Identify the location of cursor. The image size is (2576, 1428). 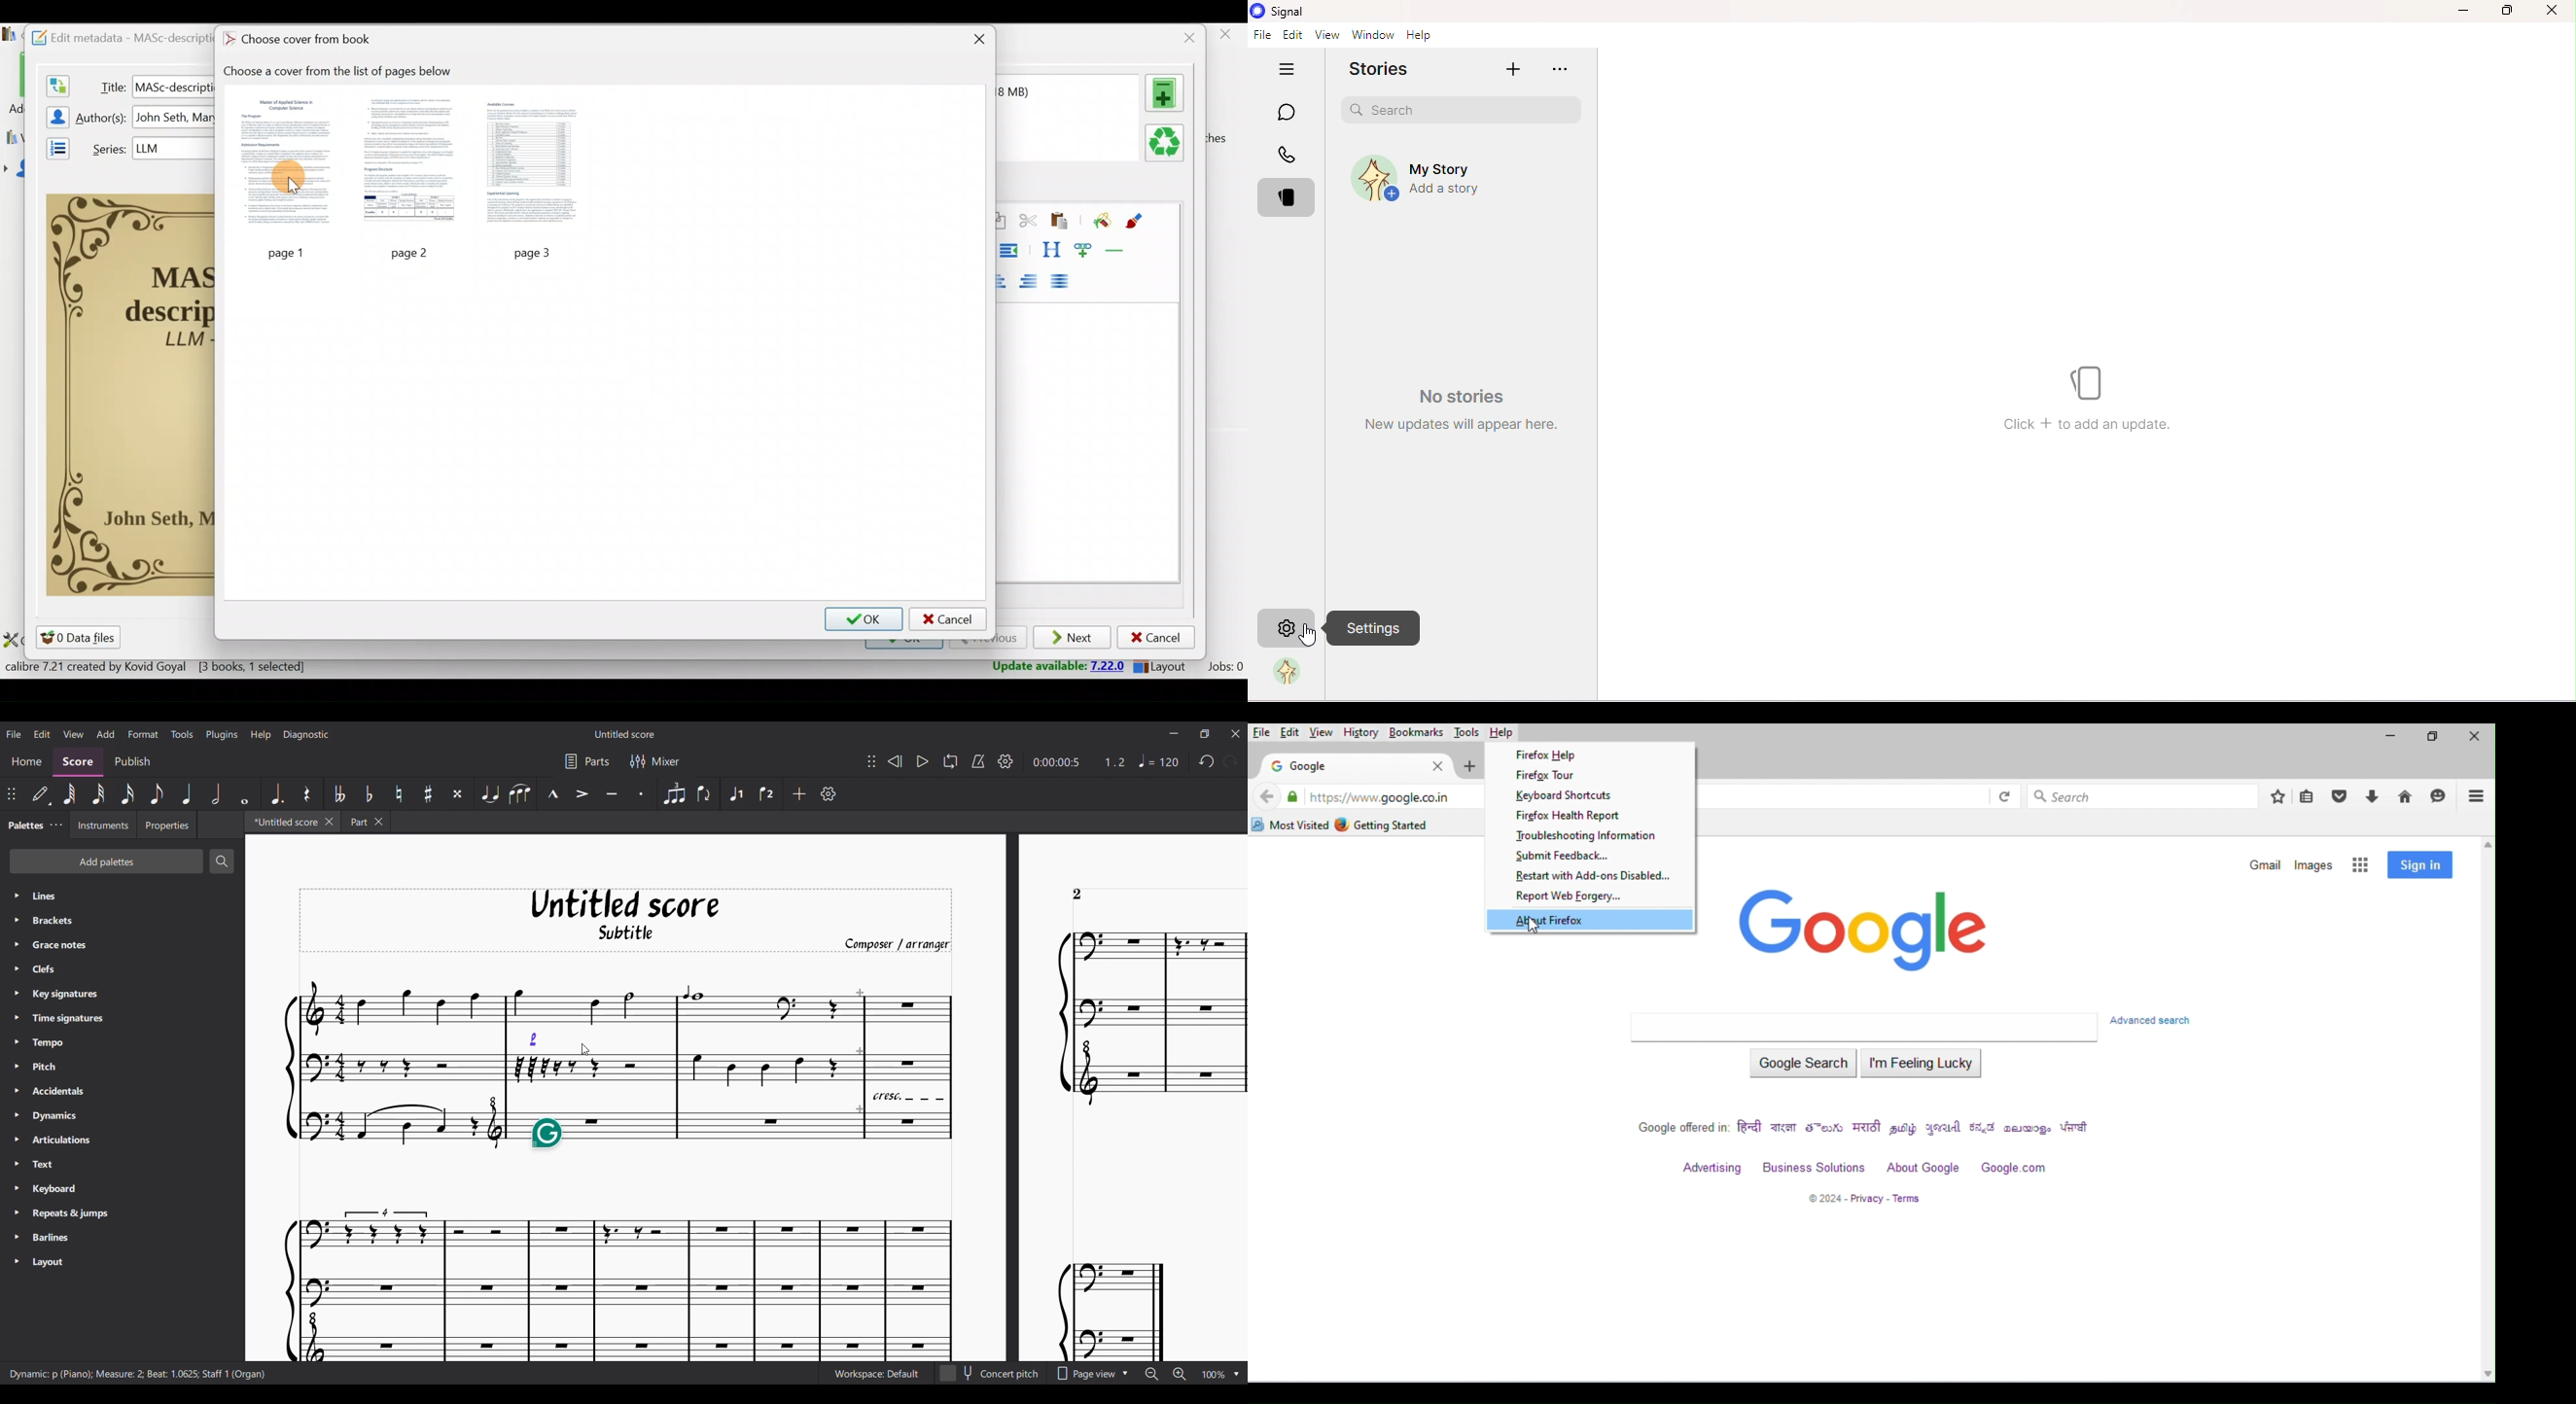
(1536, 926).